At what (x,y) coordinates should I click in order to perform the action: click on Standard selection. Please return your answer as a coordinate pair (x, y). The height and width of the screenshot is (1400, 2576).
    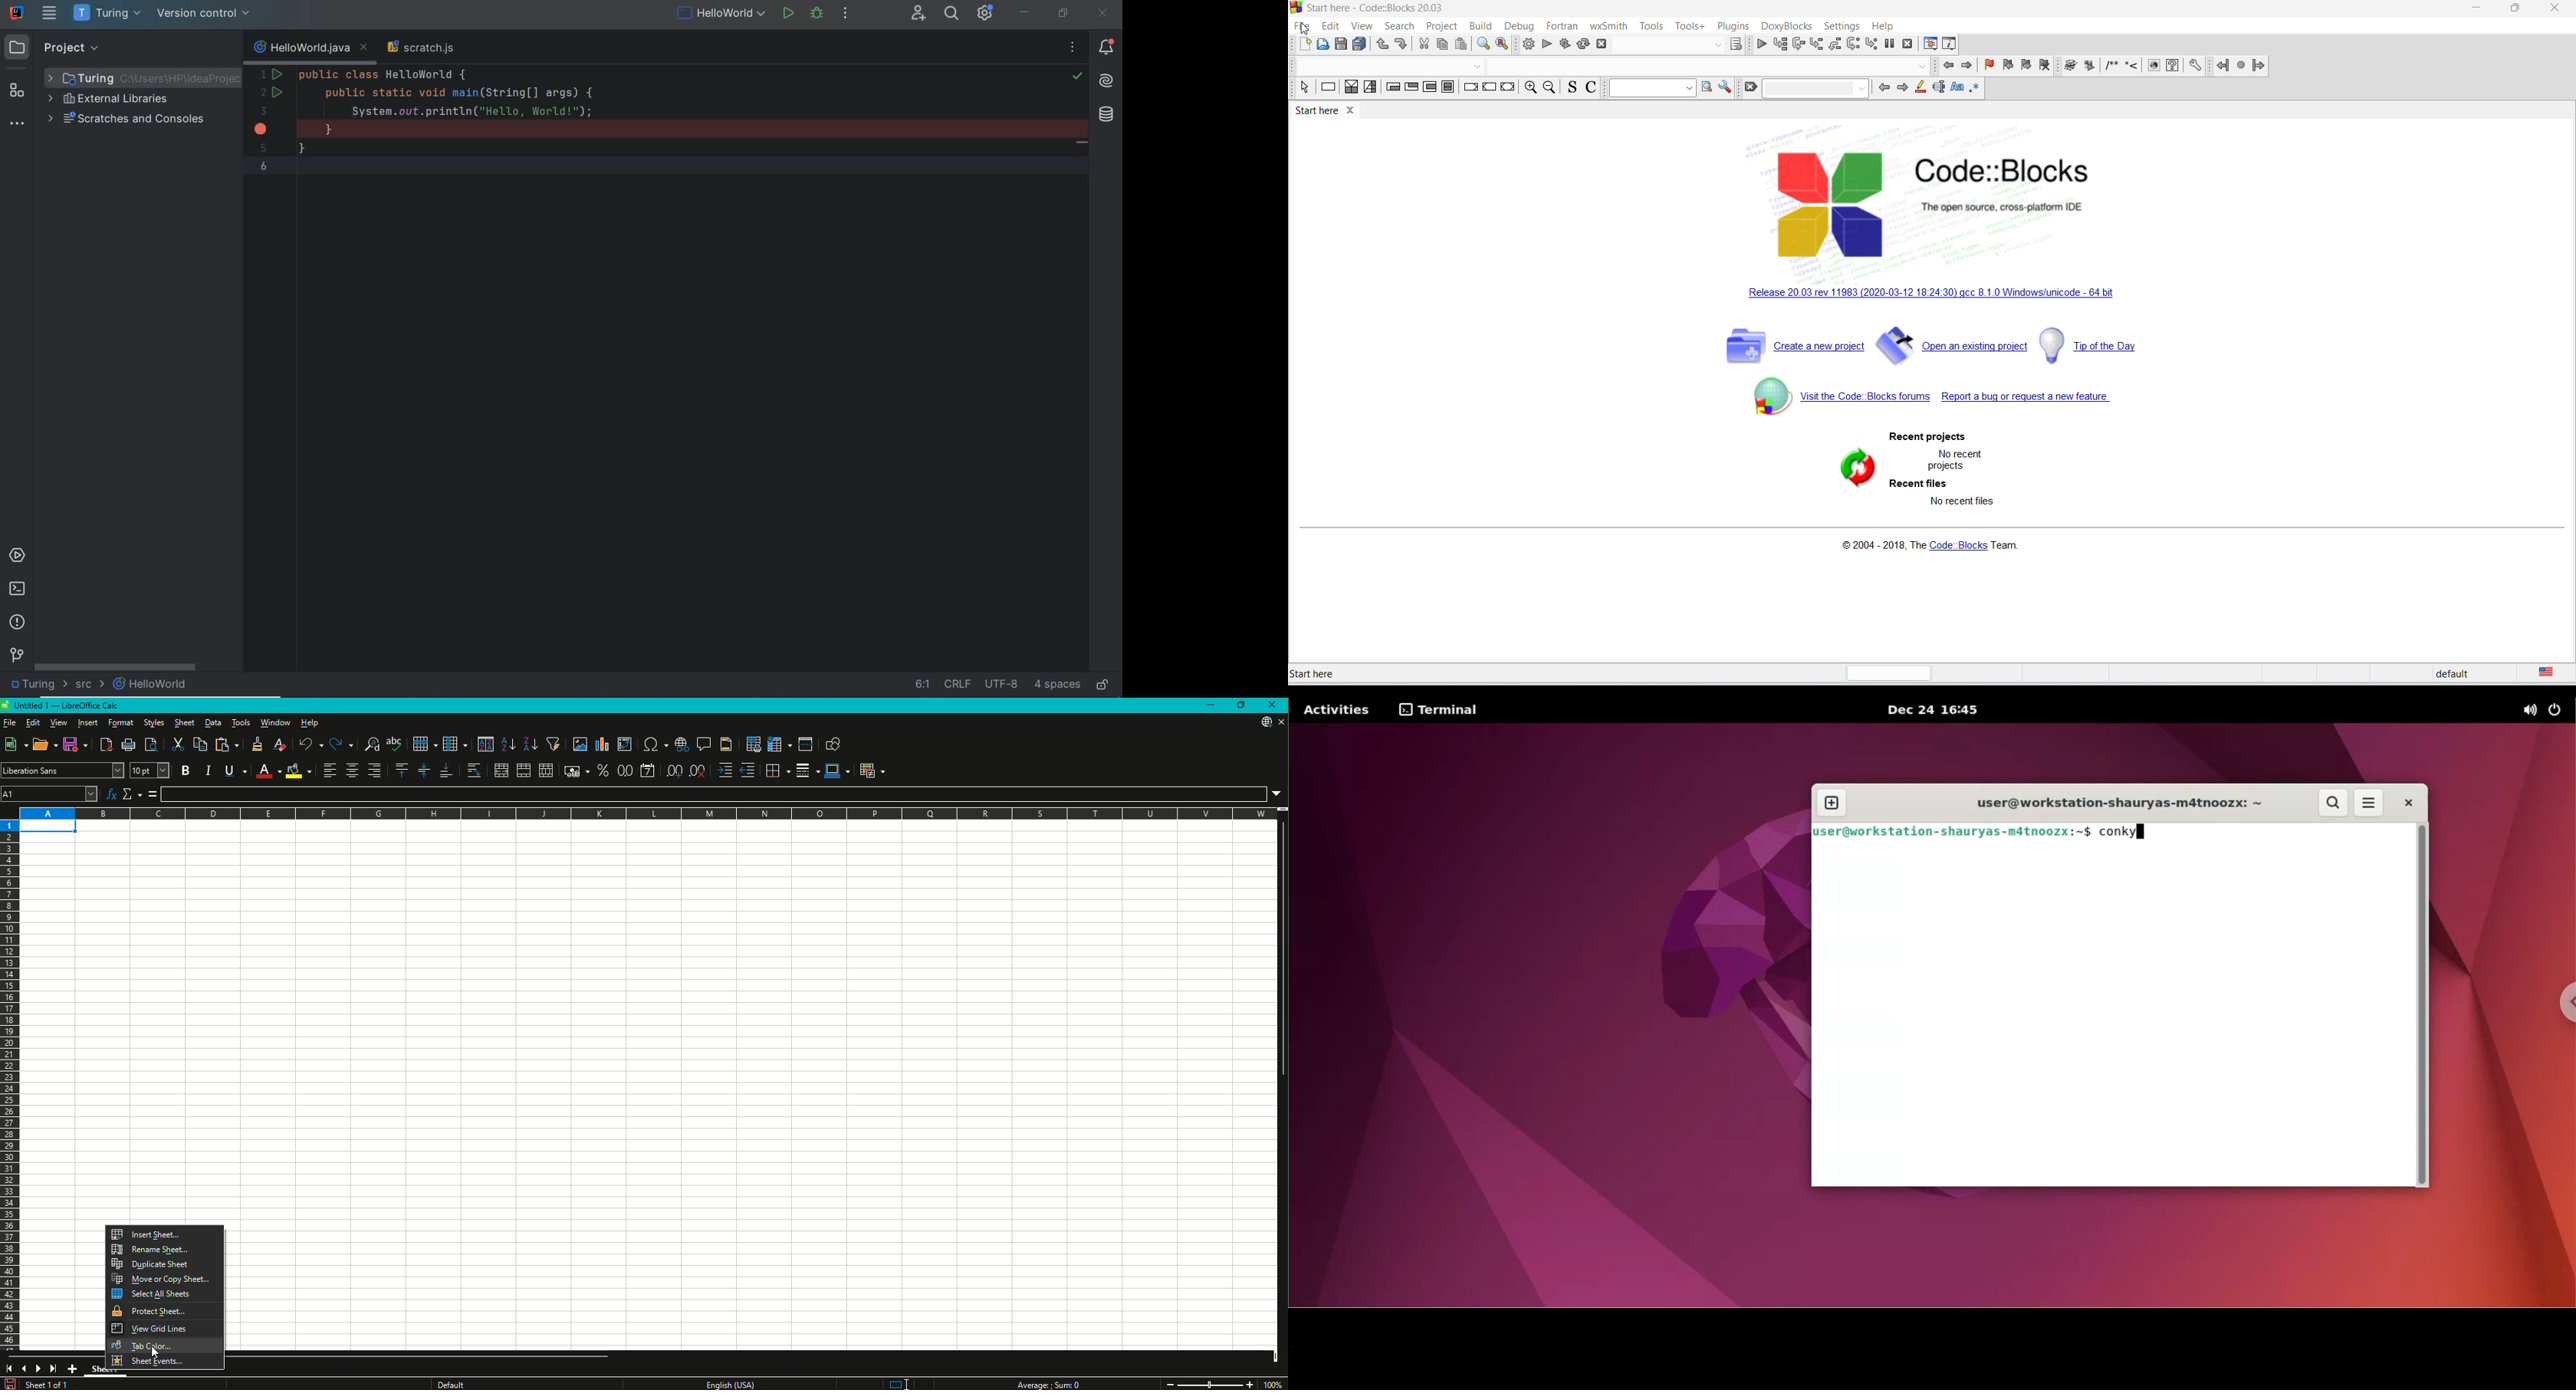
    Looking at the image, I should click on (898, 1384).